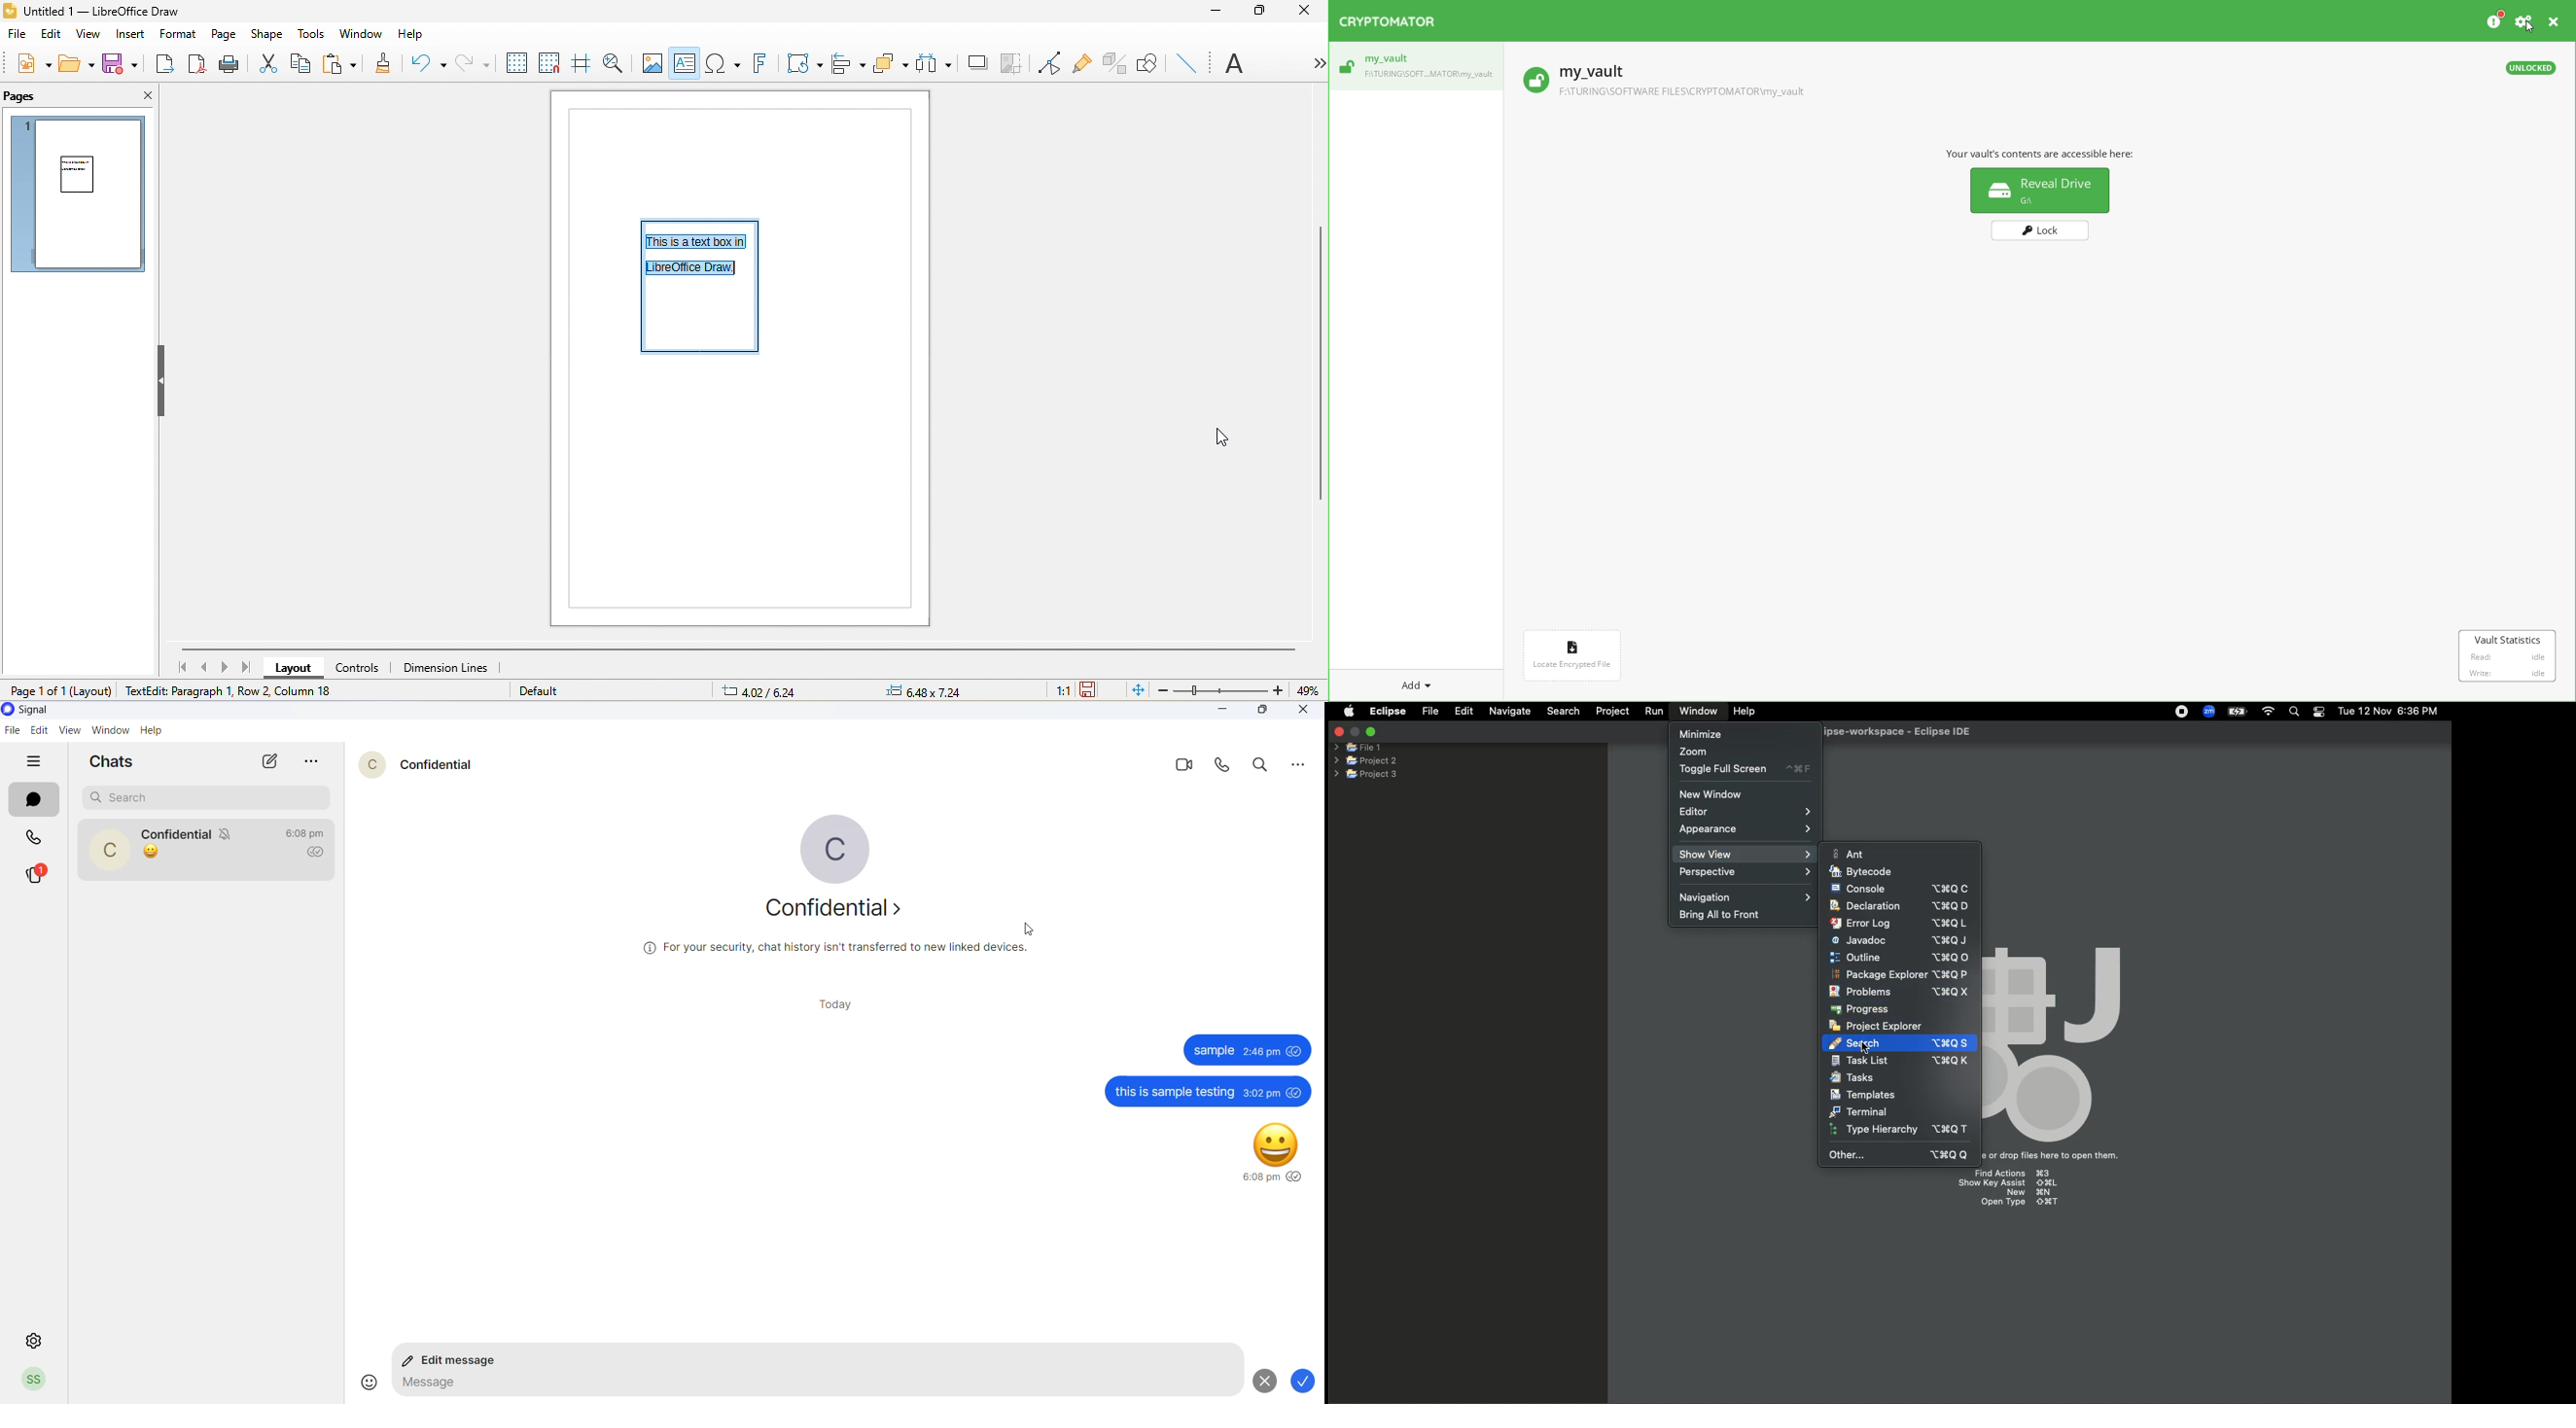 This screenshot has width=2576, height=1428. What do you see at coordinates (759, 65) in the screenshot?
I see `fontwork text` at bounding box center [759, 65].